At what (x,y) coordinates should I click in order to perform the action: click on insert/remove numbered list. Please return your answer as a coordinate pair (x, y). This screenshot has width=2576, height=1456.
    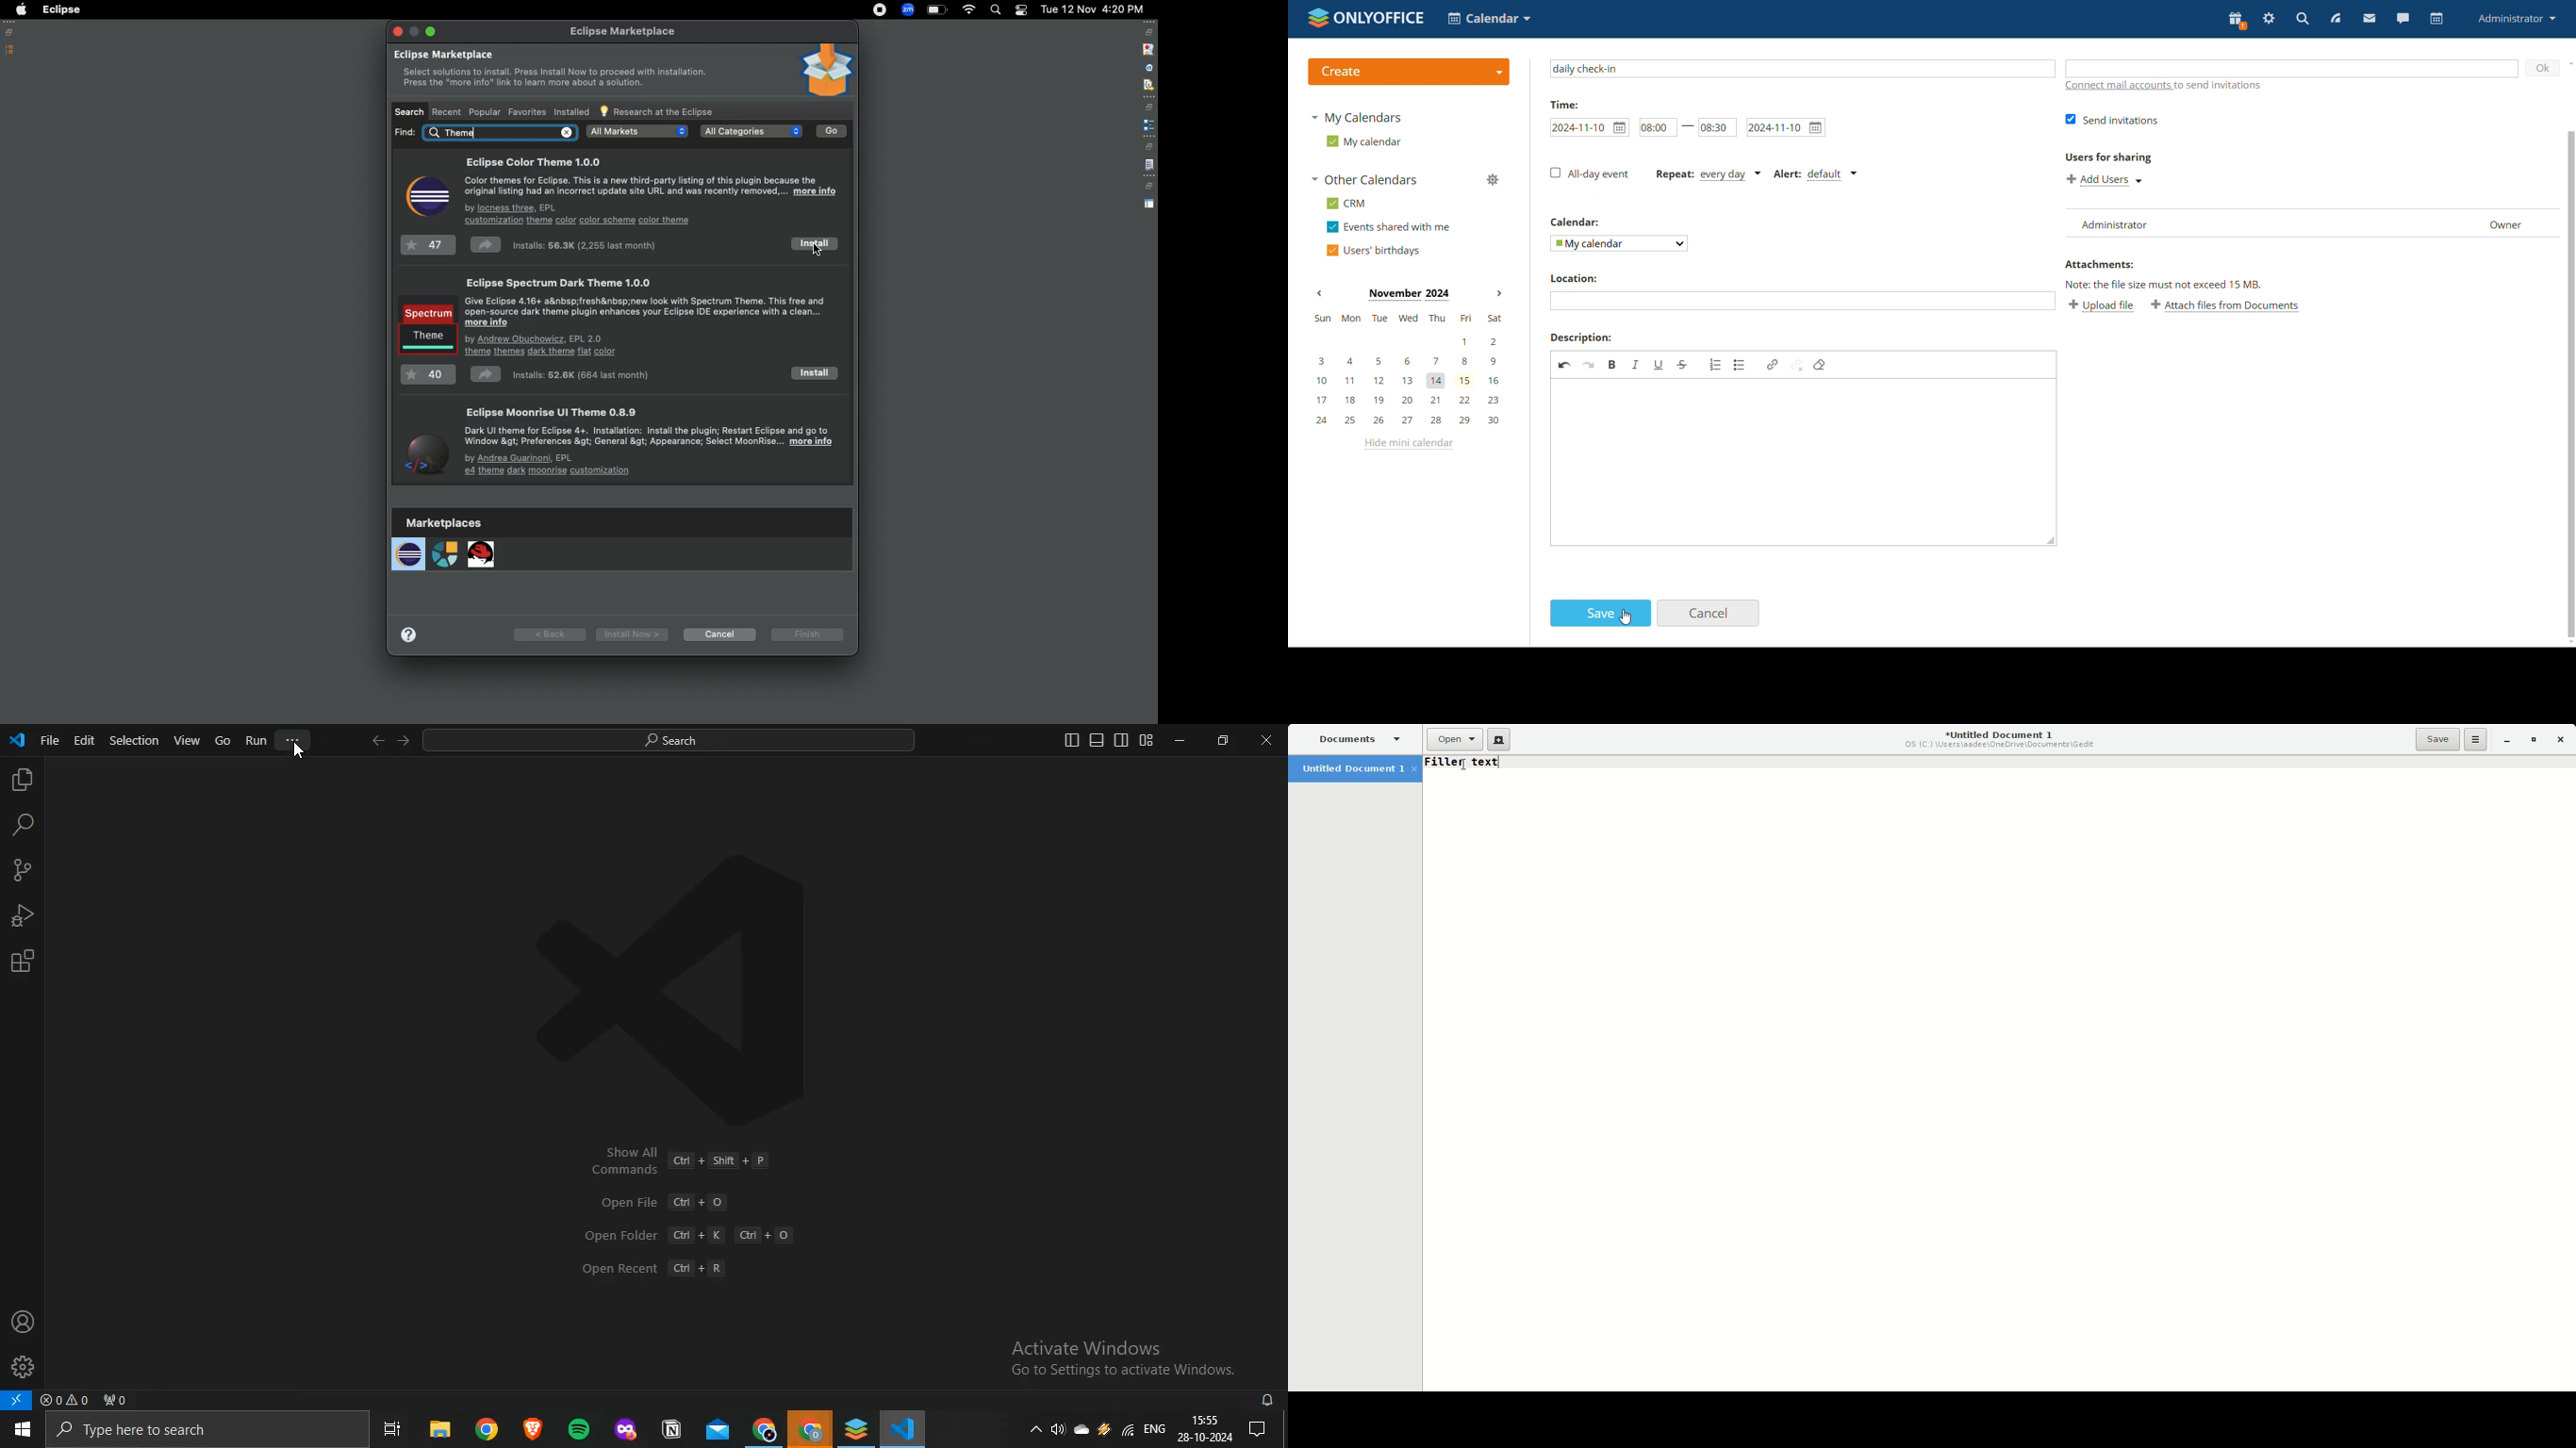
    Looking at the image, I should click on (1714, 369).